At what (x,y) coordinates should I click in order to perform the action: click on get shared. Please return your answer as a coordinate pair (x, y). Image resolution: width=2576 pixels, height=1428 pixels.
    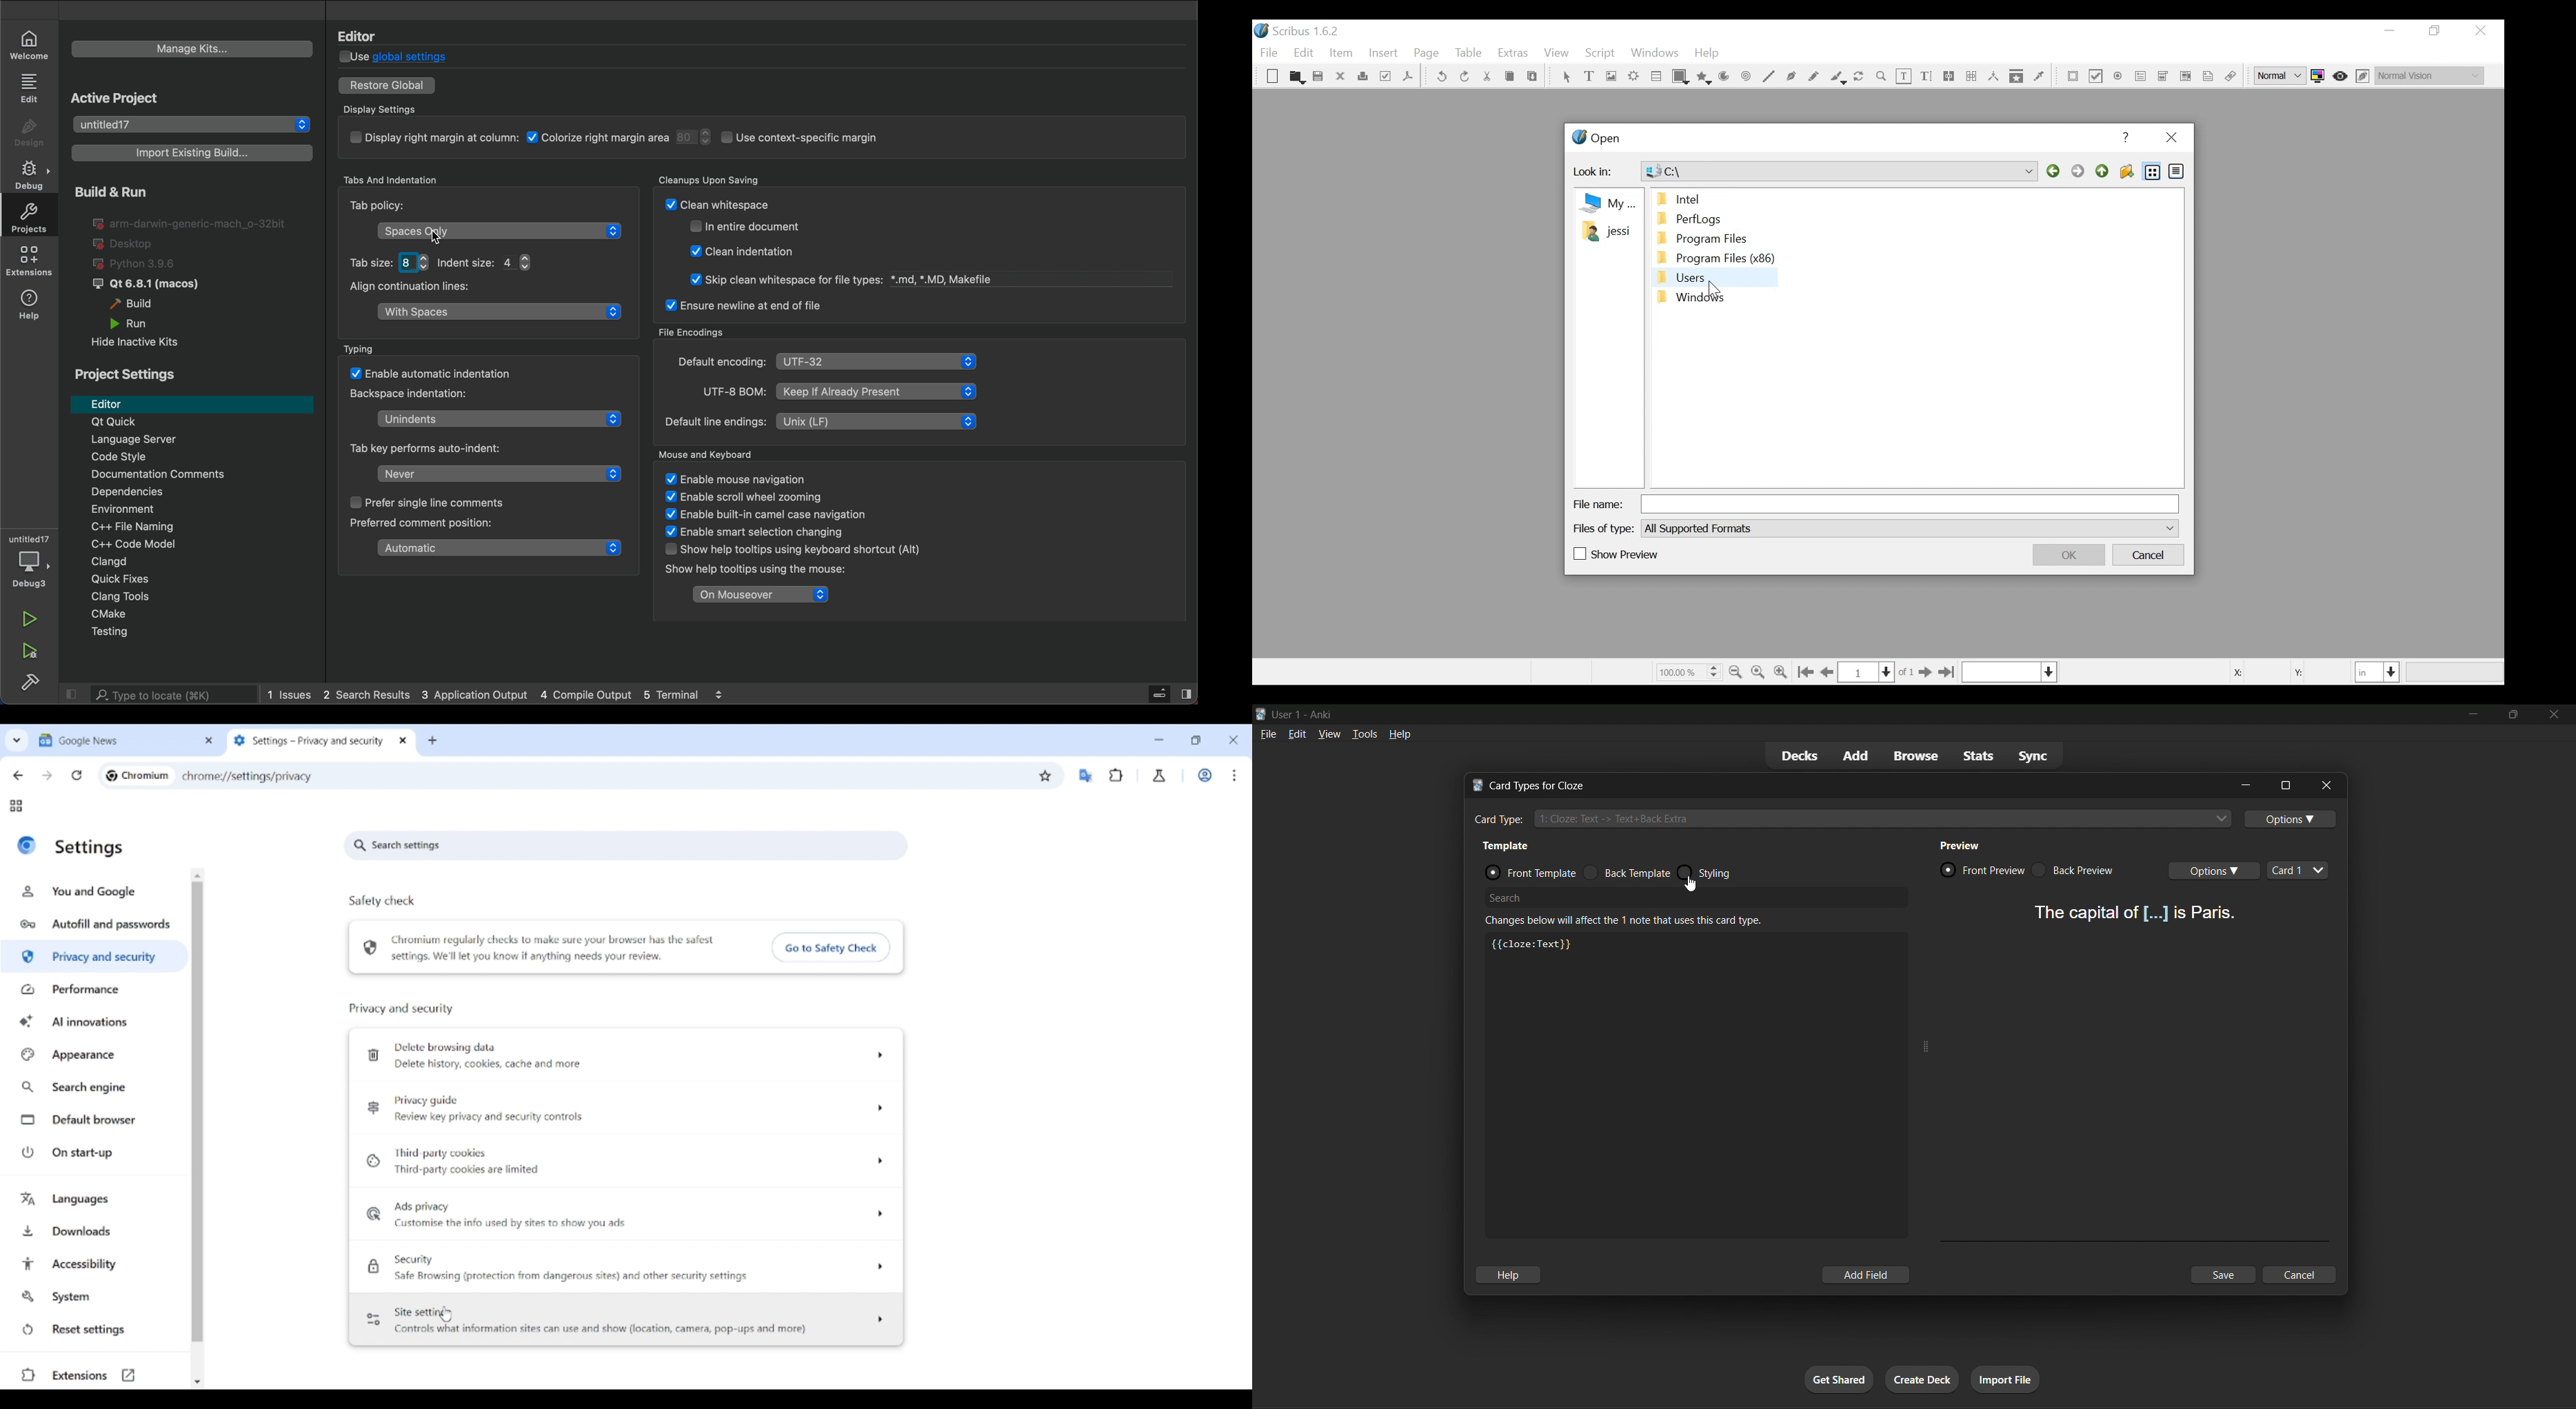
    Looking at the image, I should click on (1841, 1379).